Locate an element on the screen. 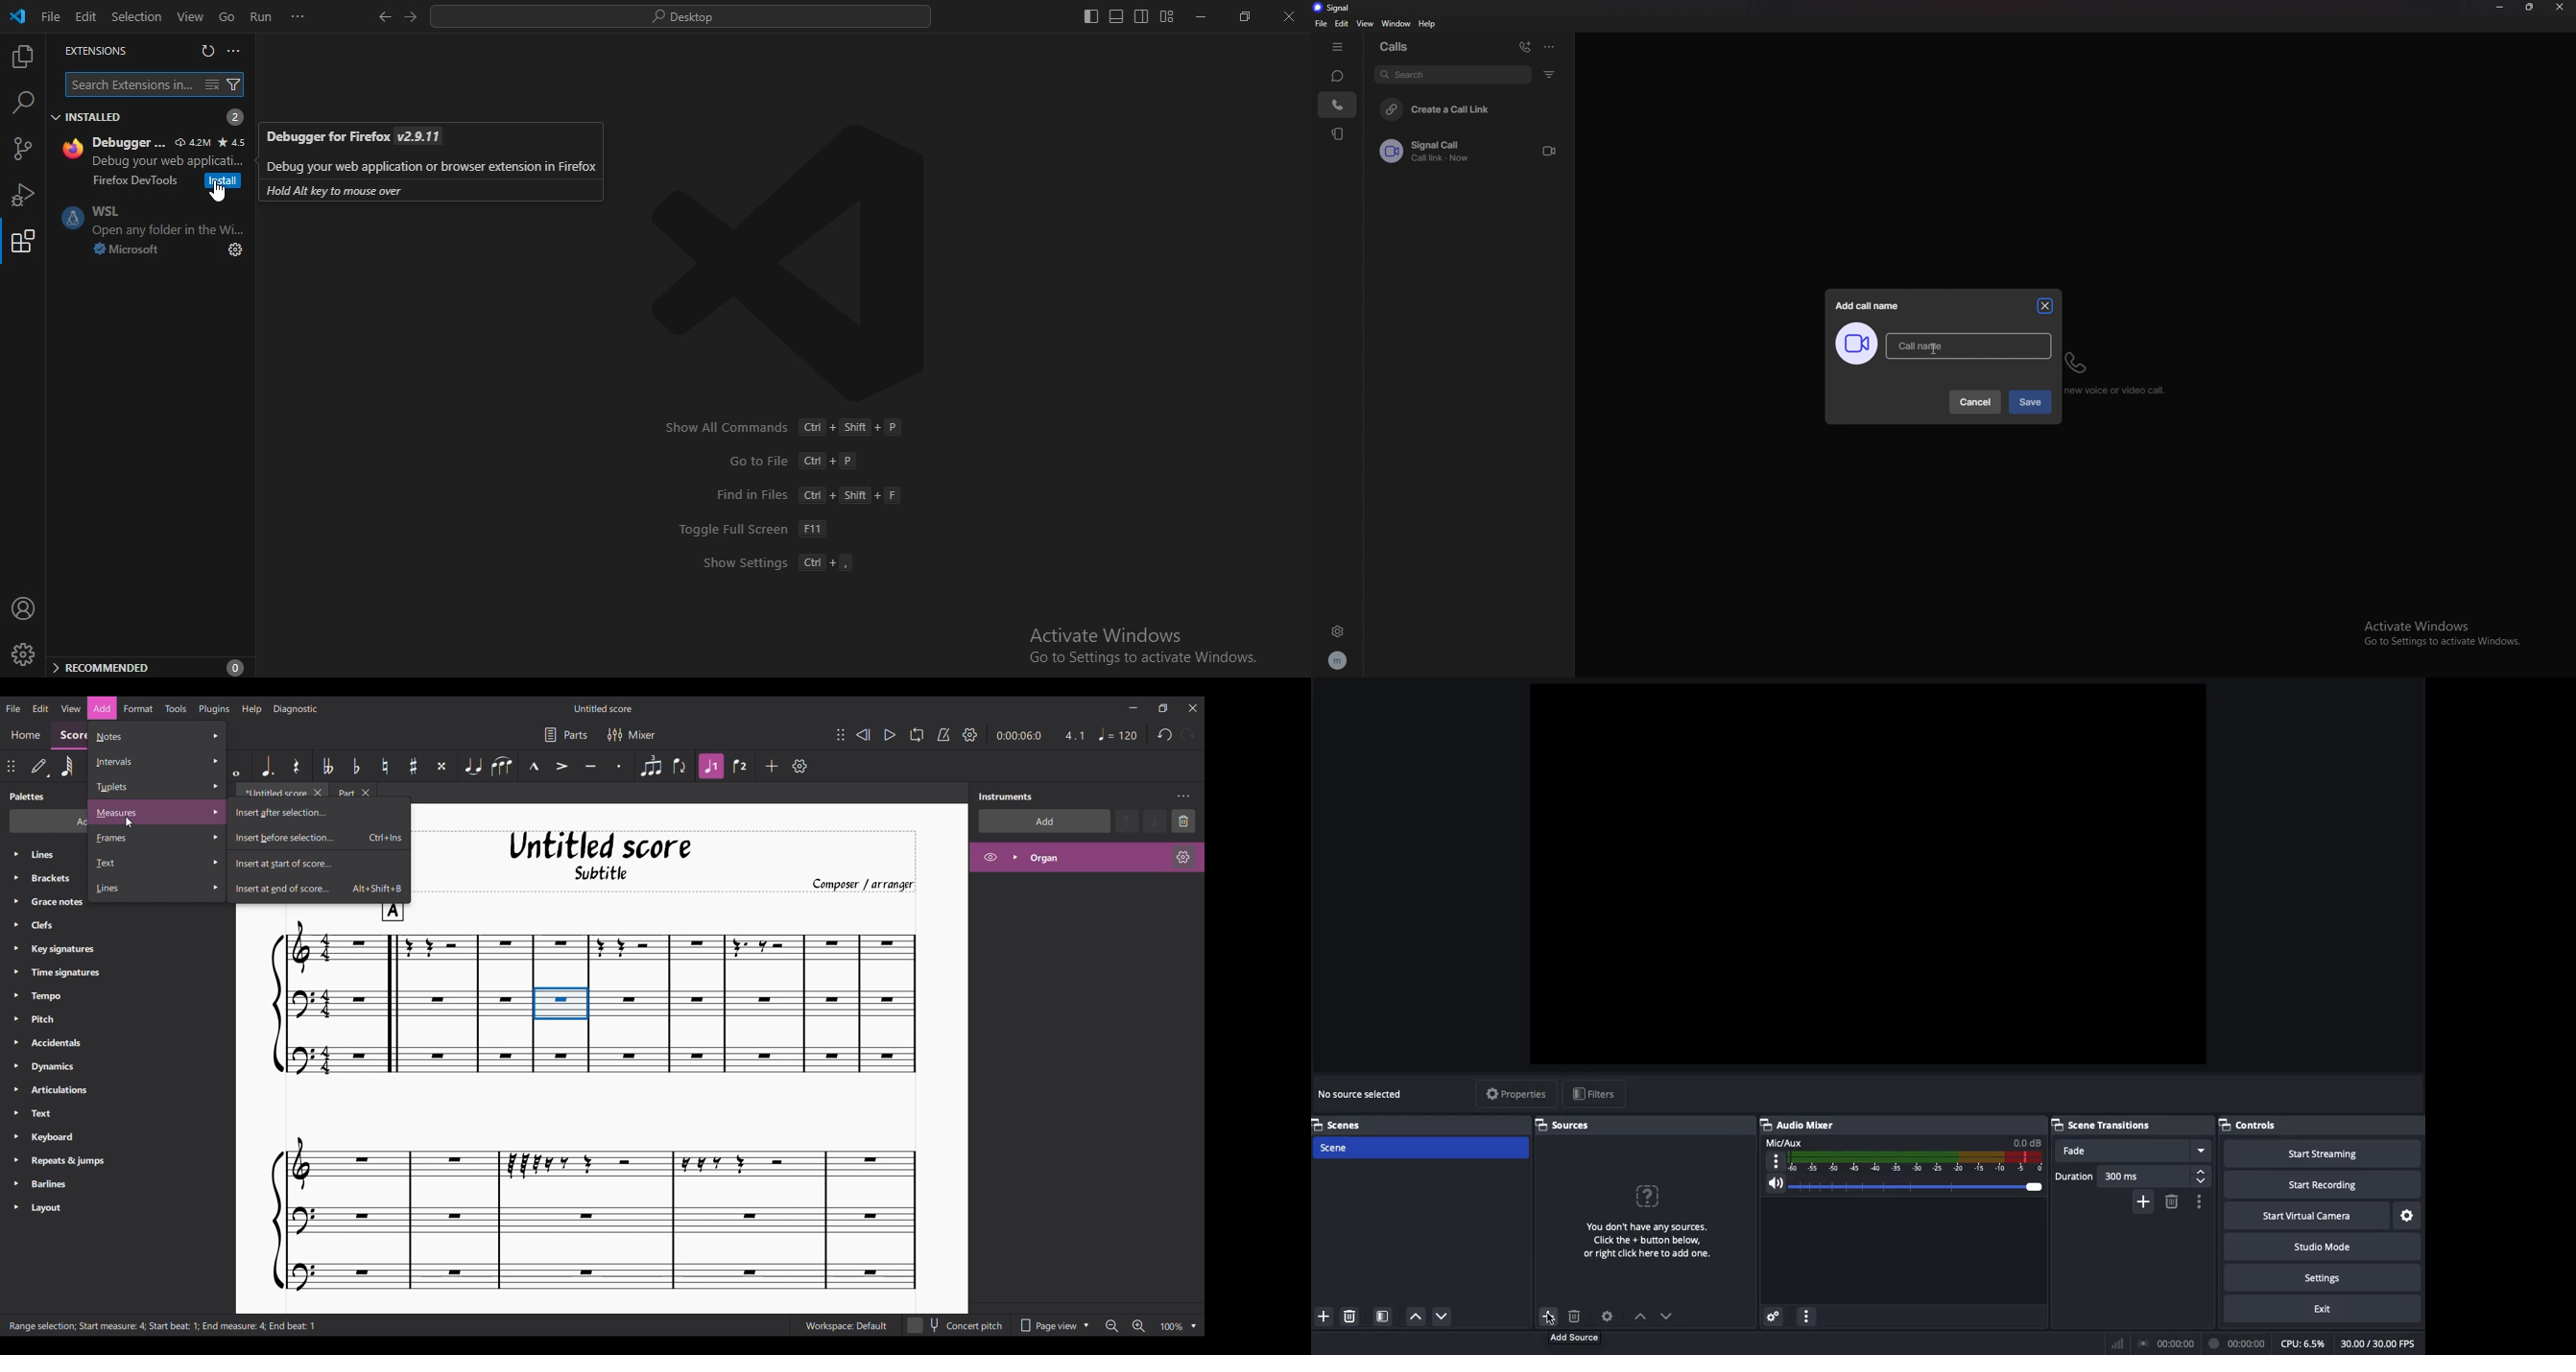 The height and width of the screenshot is (1372, 2576). input call name is located at coordinates (1969, 345).